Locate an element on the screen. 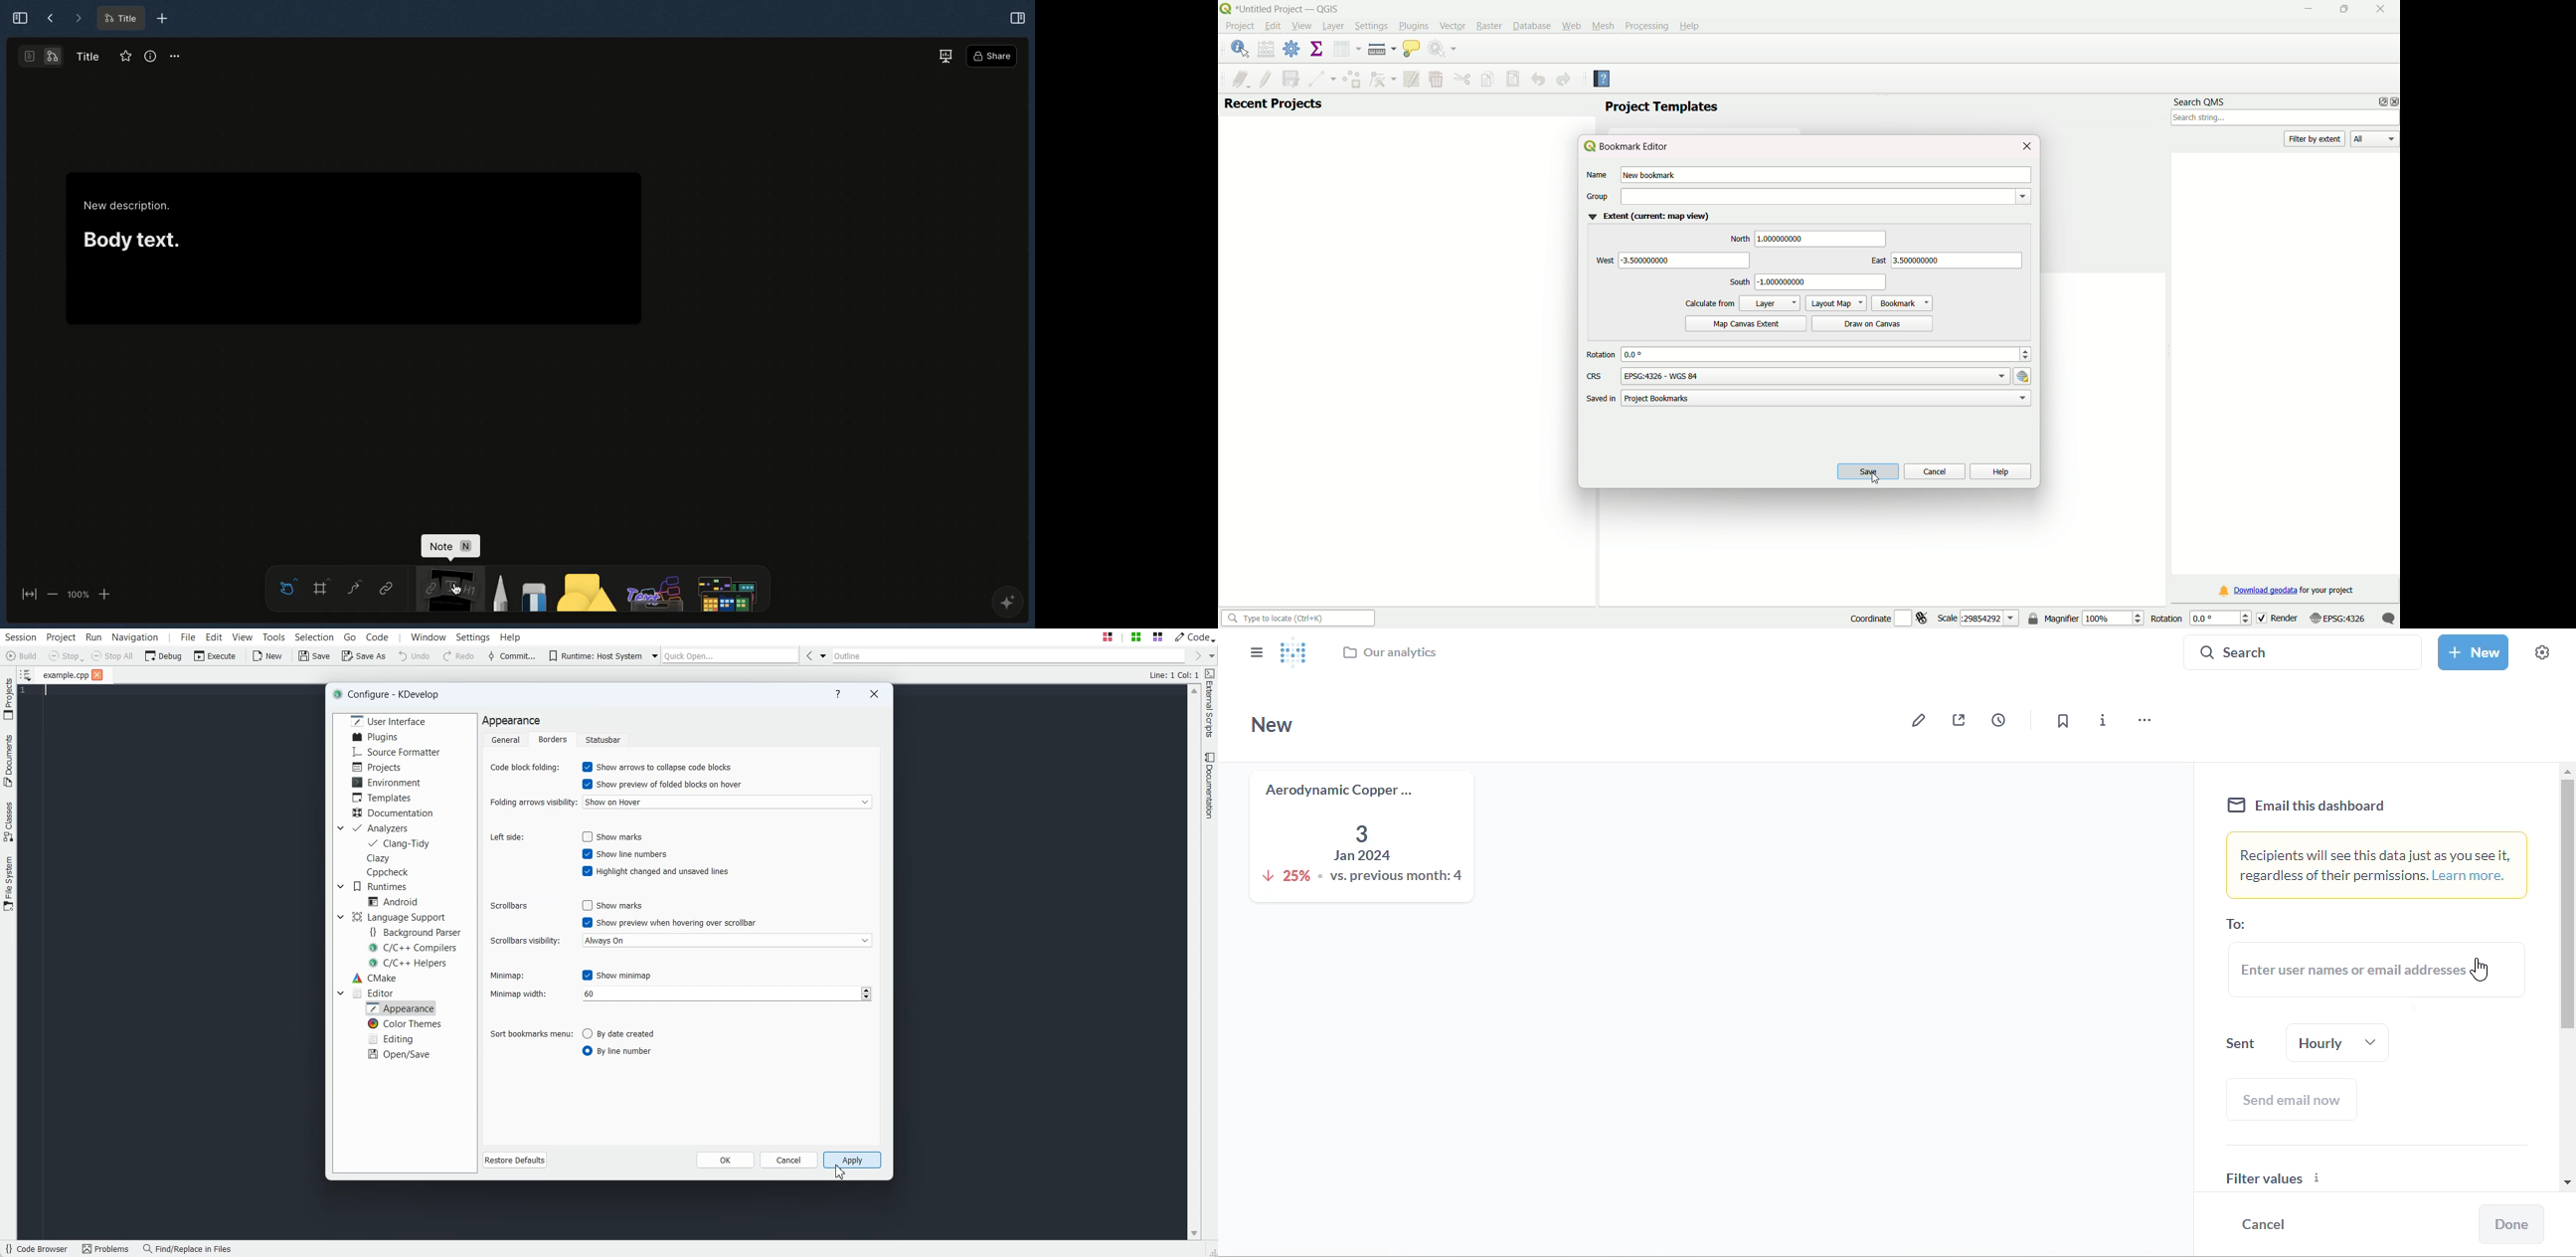 The width and height of the screenshot is (2576, 1260). AFFINE AI is located at coordinates (1005, 605).